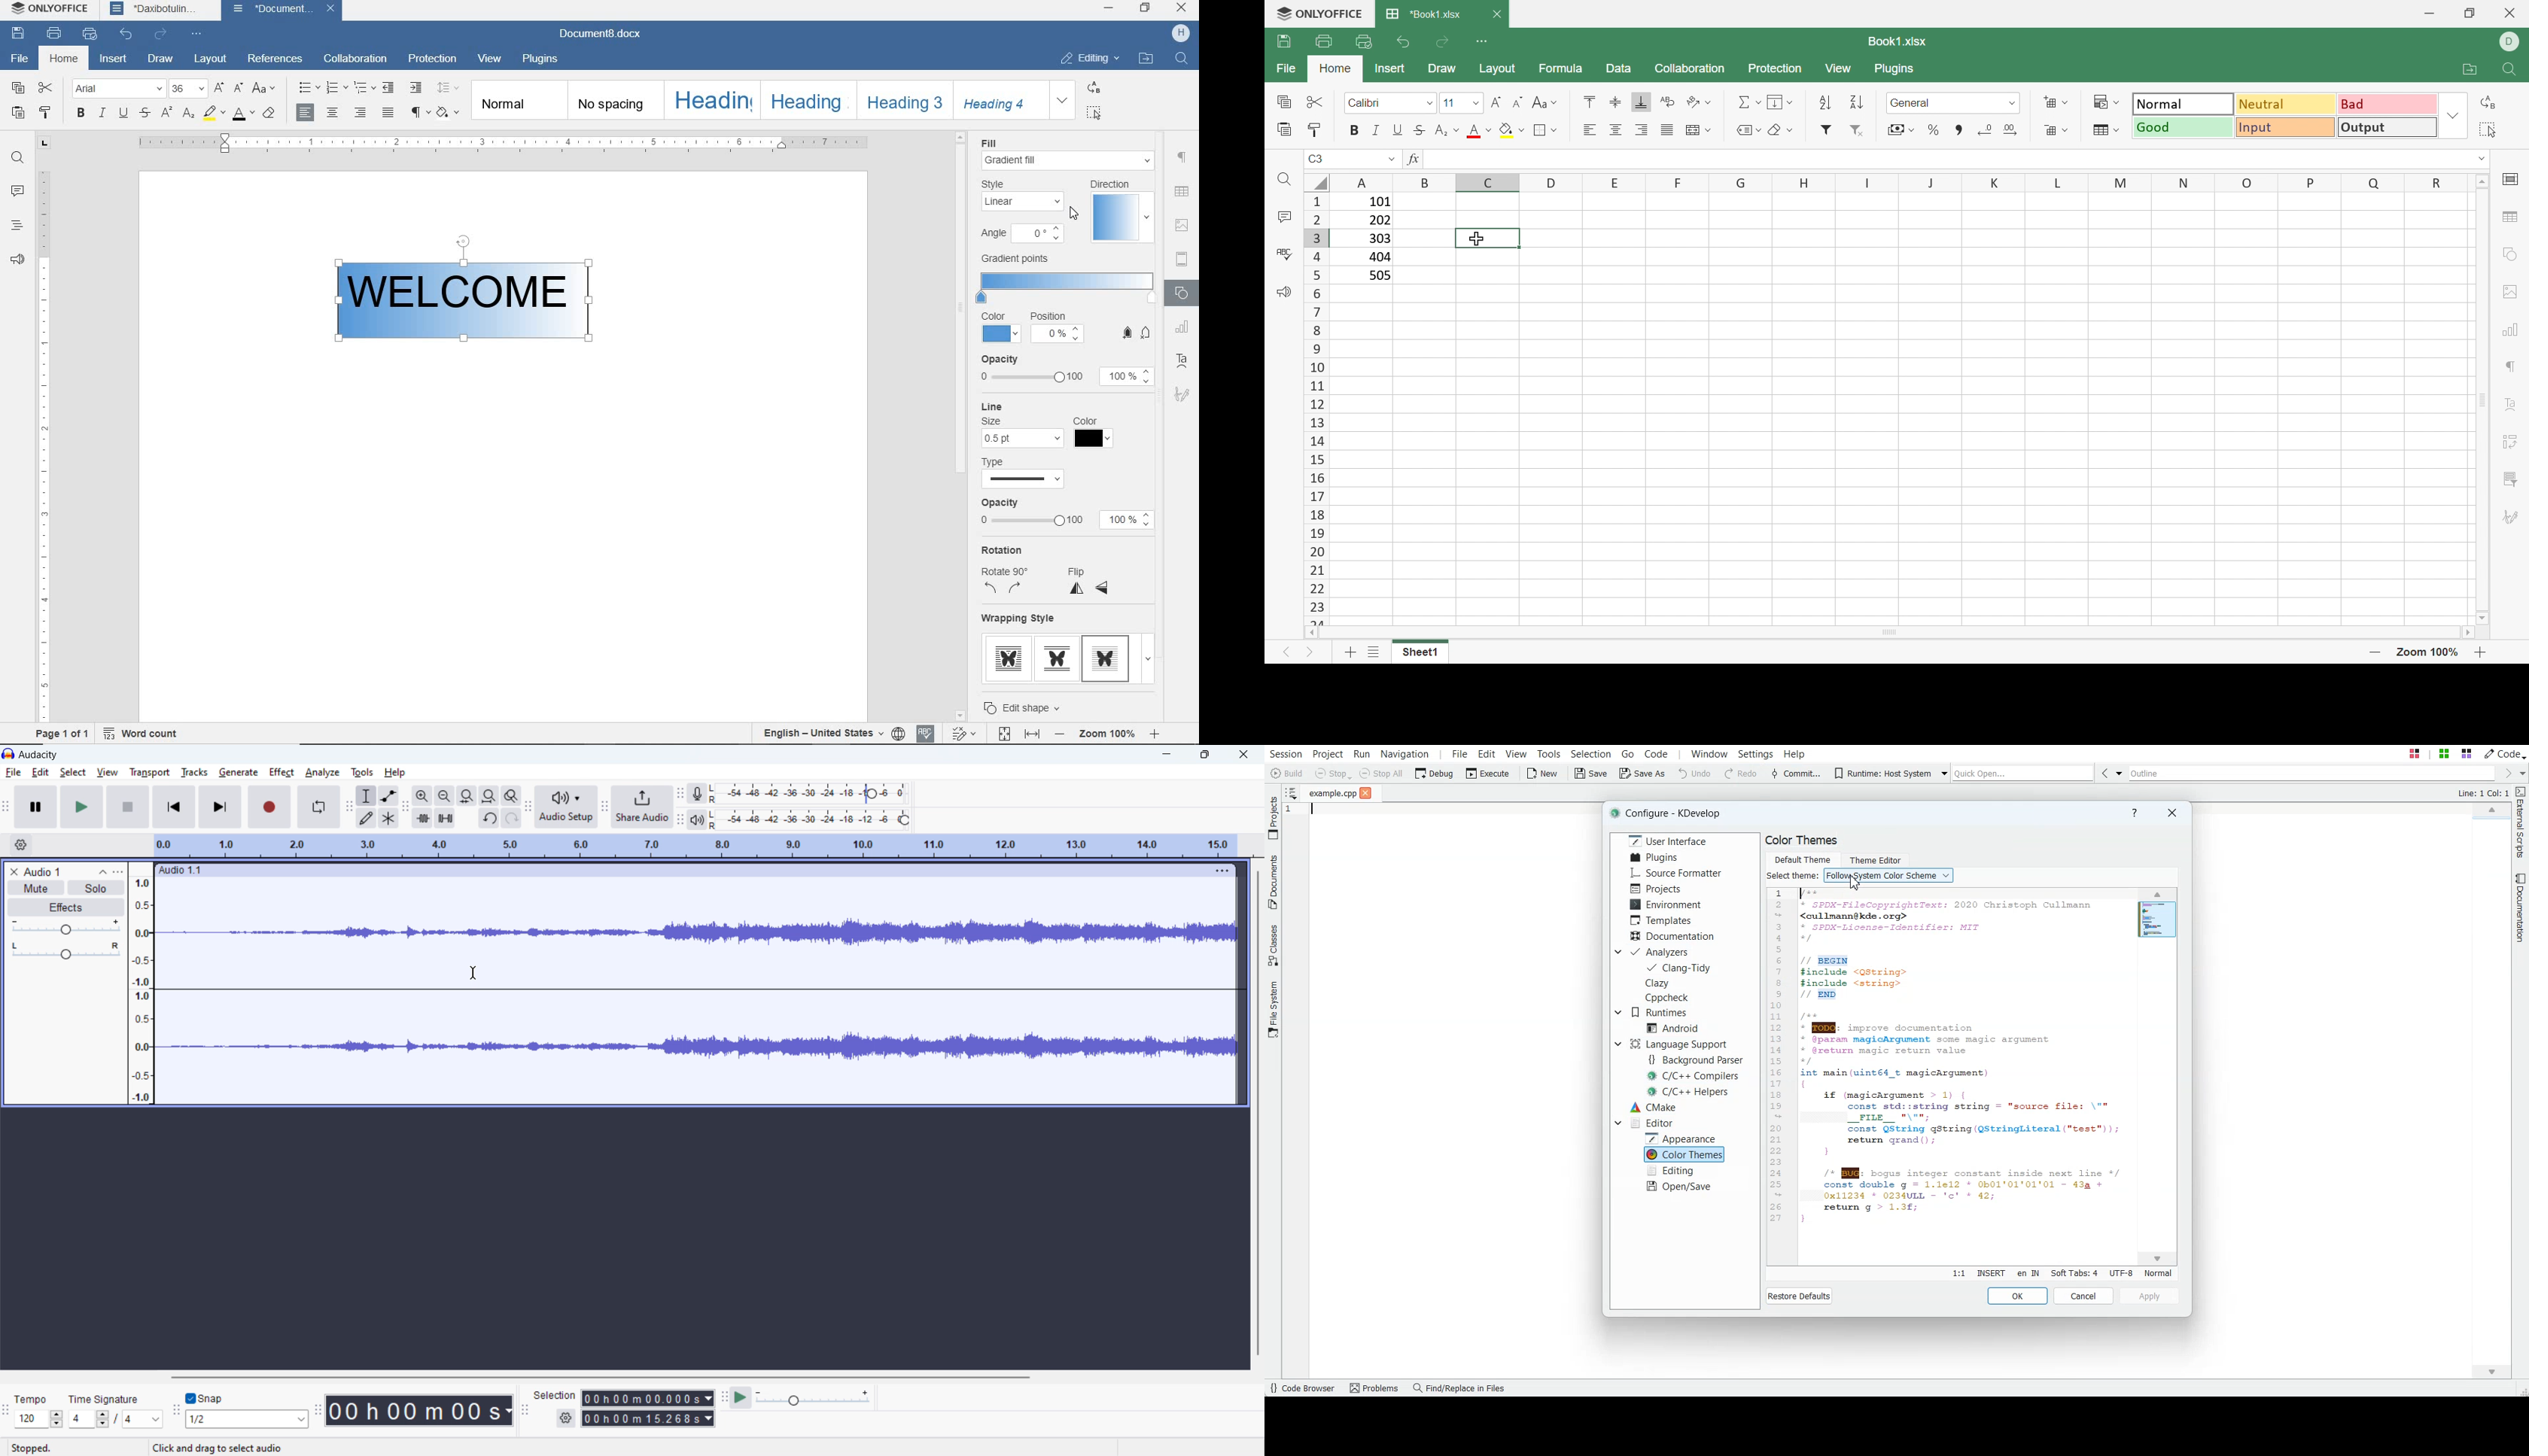 The image size is (2548, 1456). Describe the element at coordinates (127, 34) in the screenshot. I see `UNDO` at that location.